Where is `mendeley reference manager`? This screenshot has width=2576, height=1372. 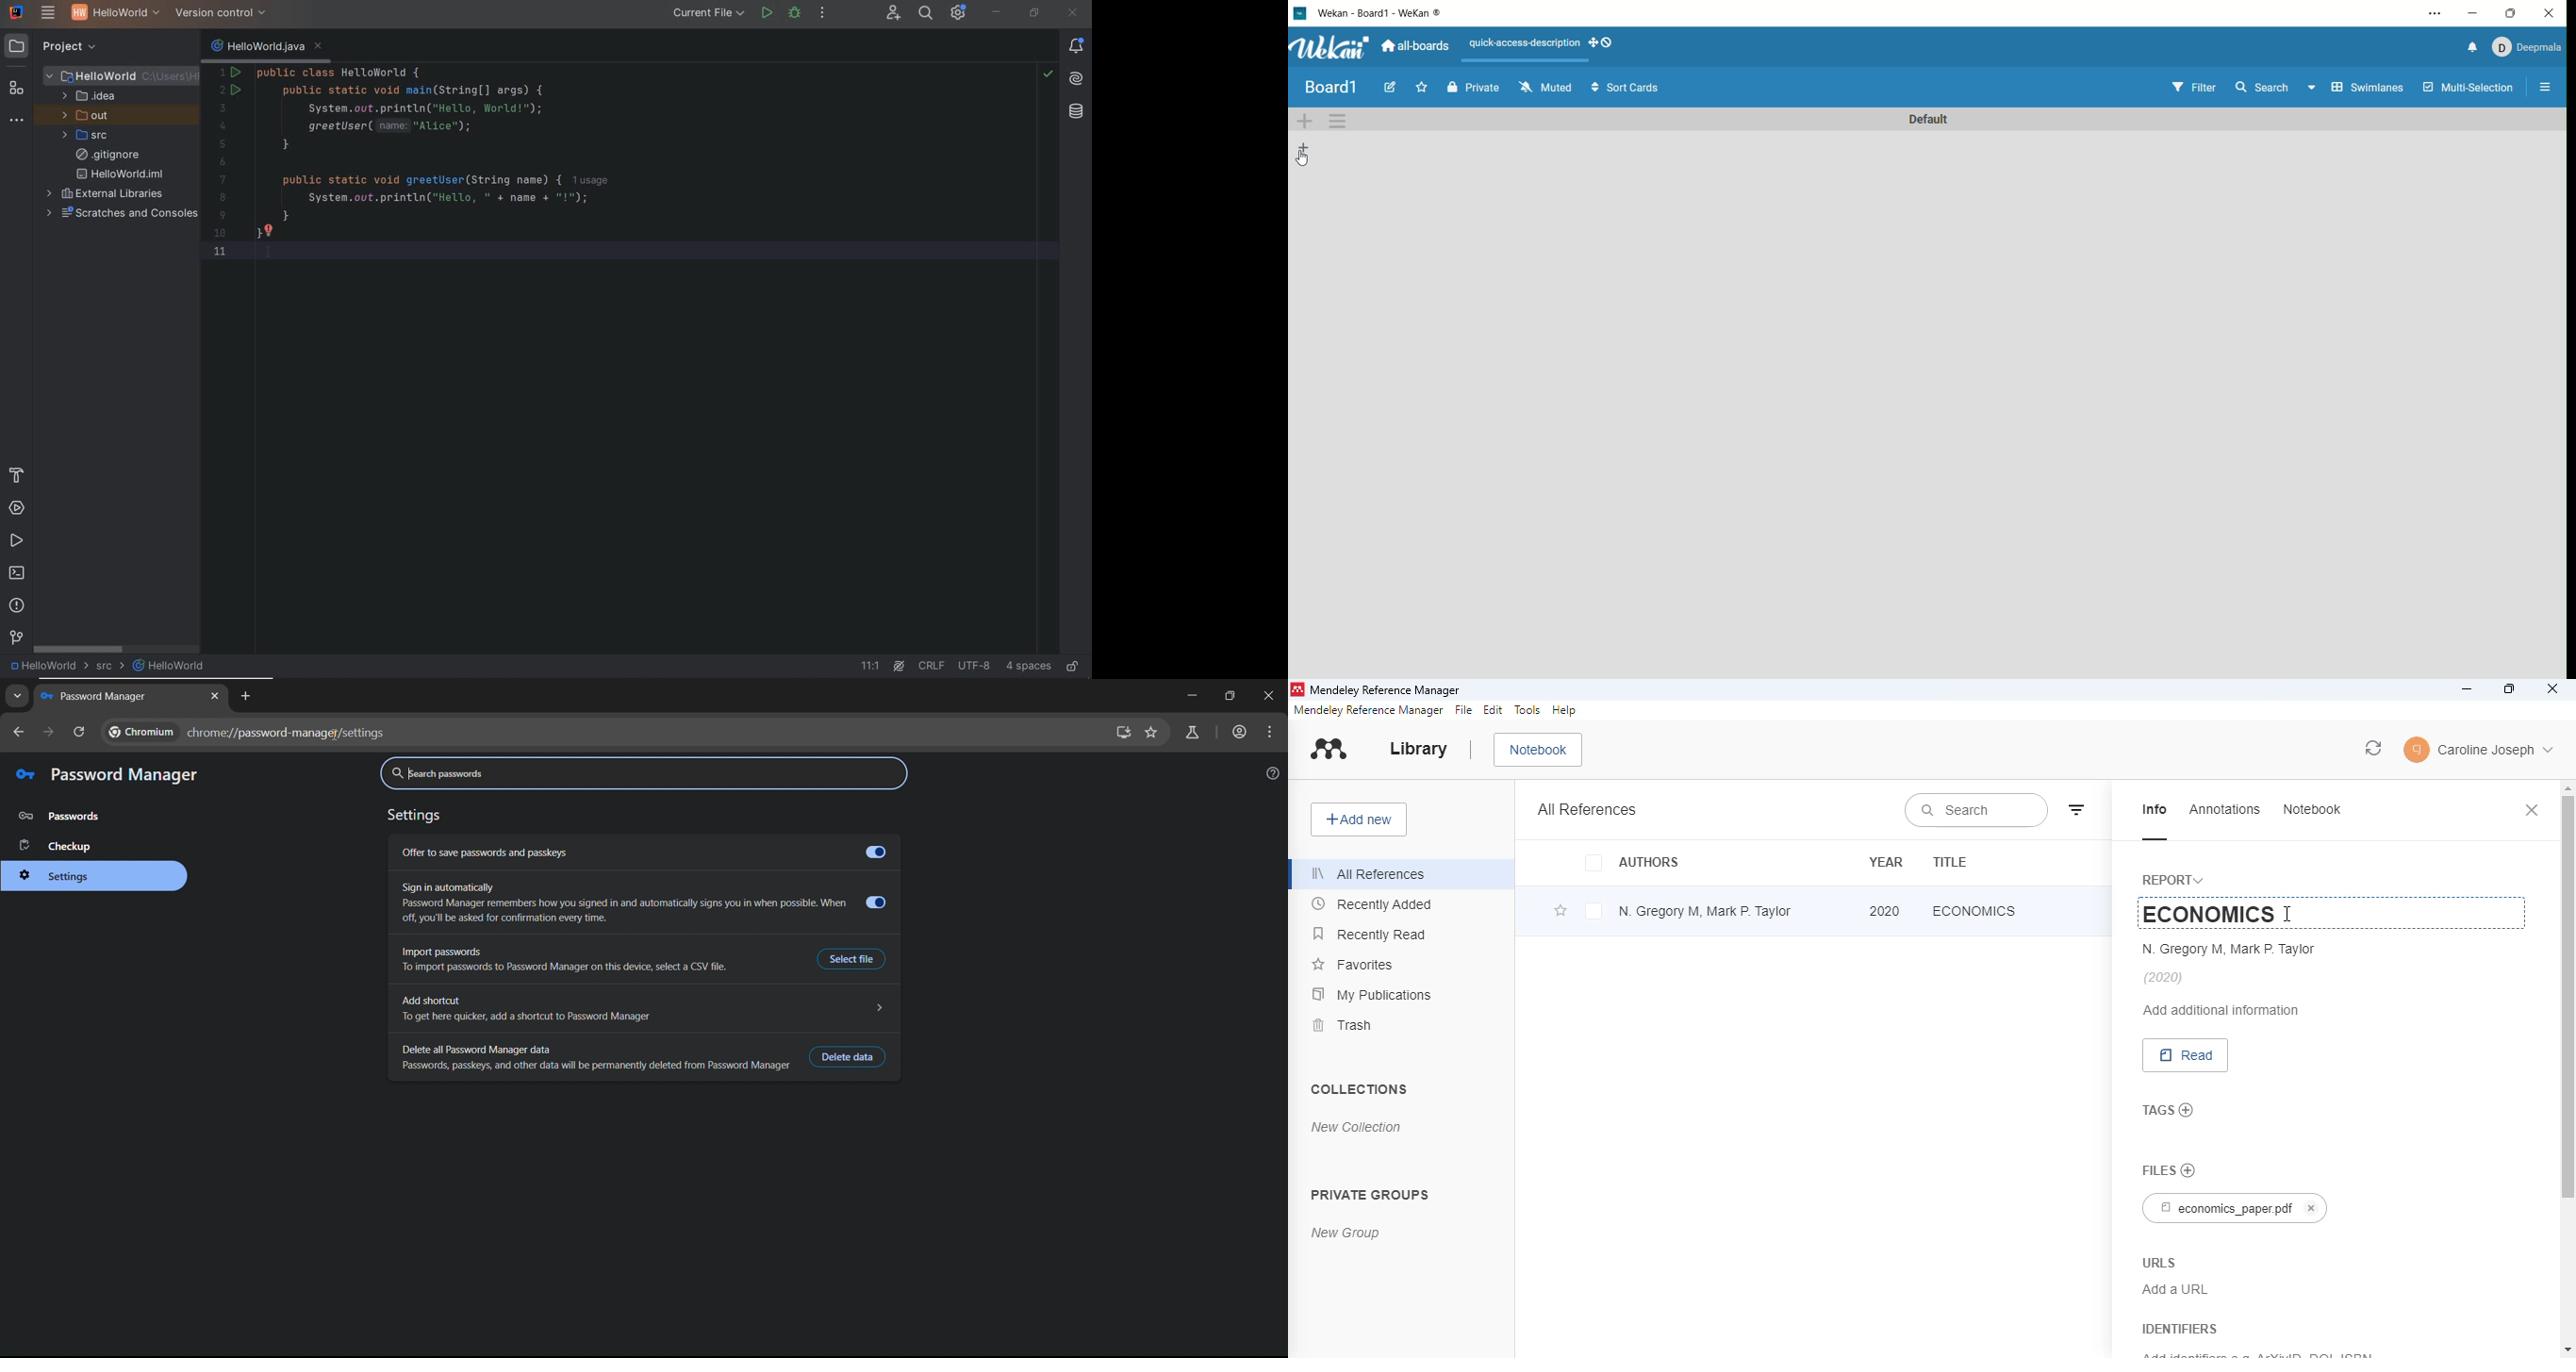 mendeley reference manager is located at coordinates (1385, 690).